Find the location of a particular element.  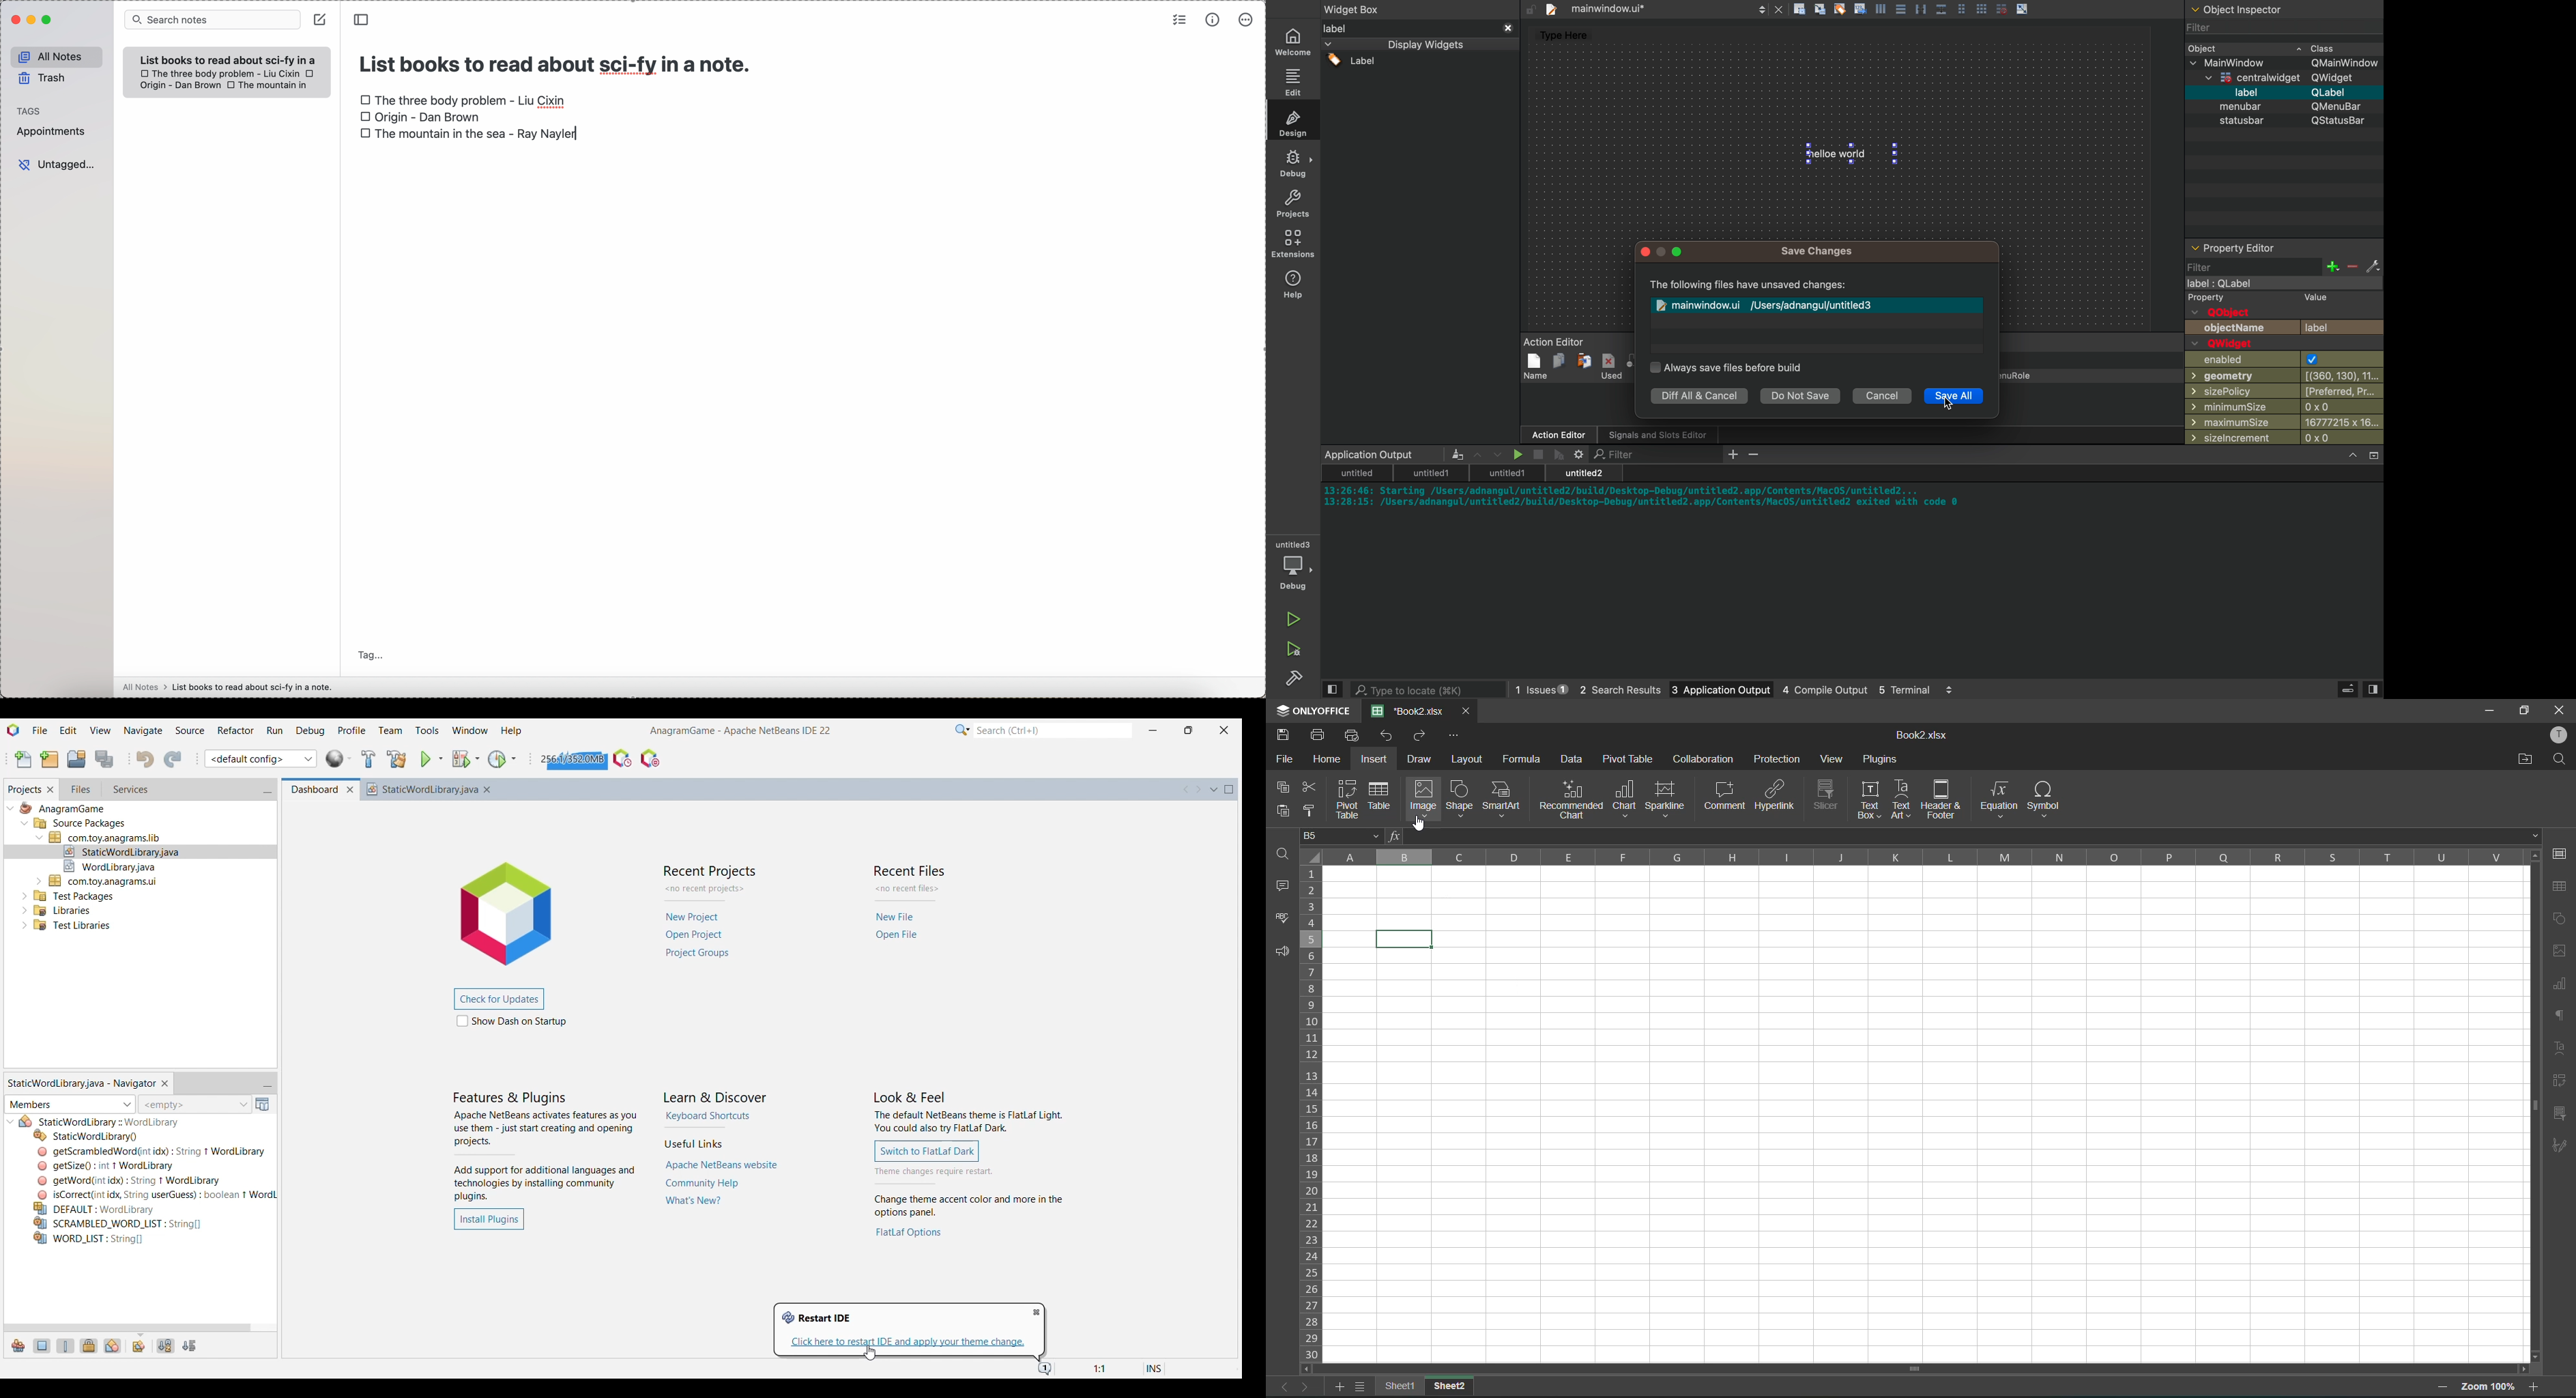

create note is located at coordinates (320, 20).